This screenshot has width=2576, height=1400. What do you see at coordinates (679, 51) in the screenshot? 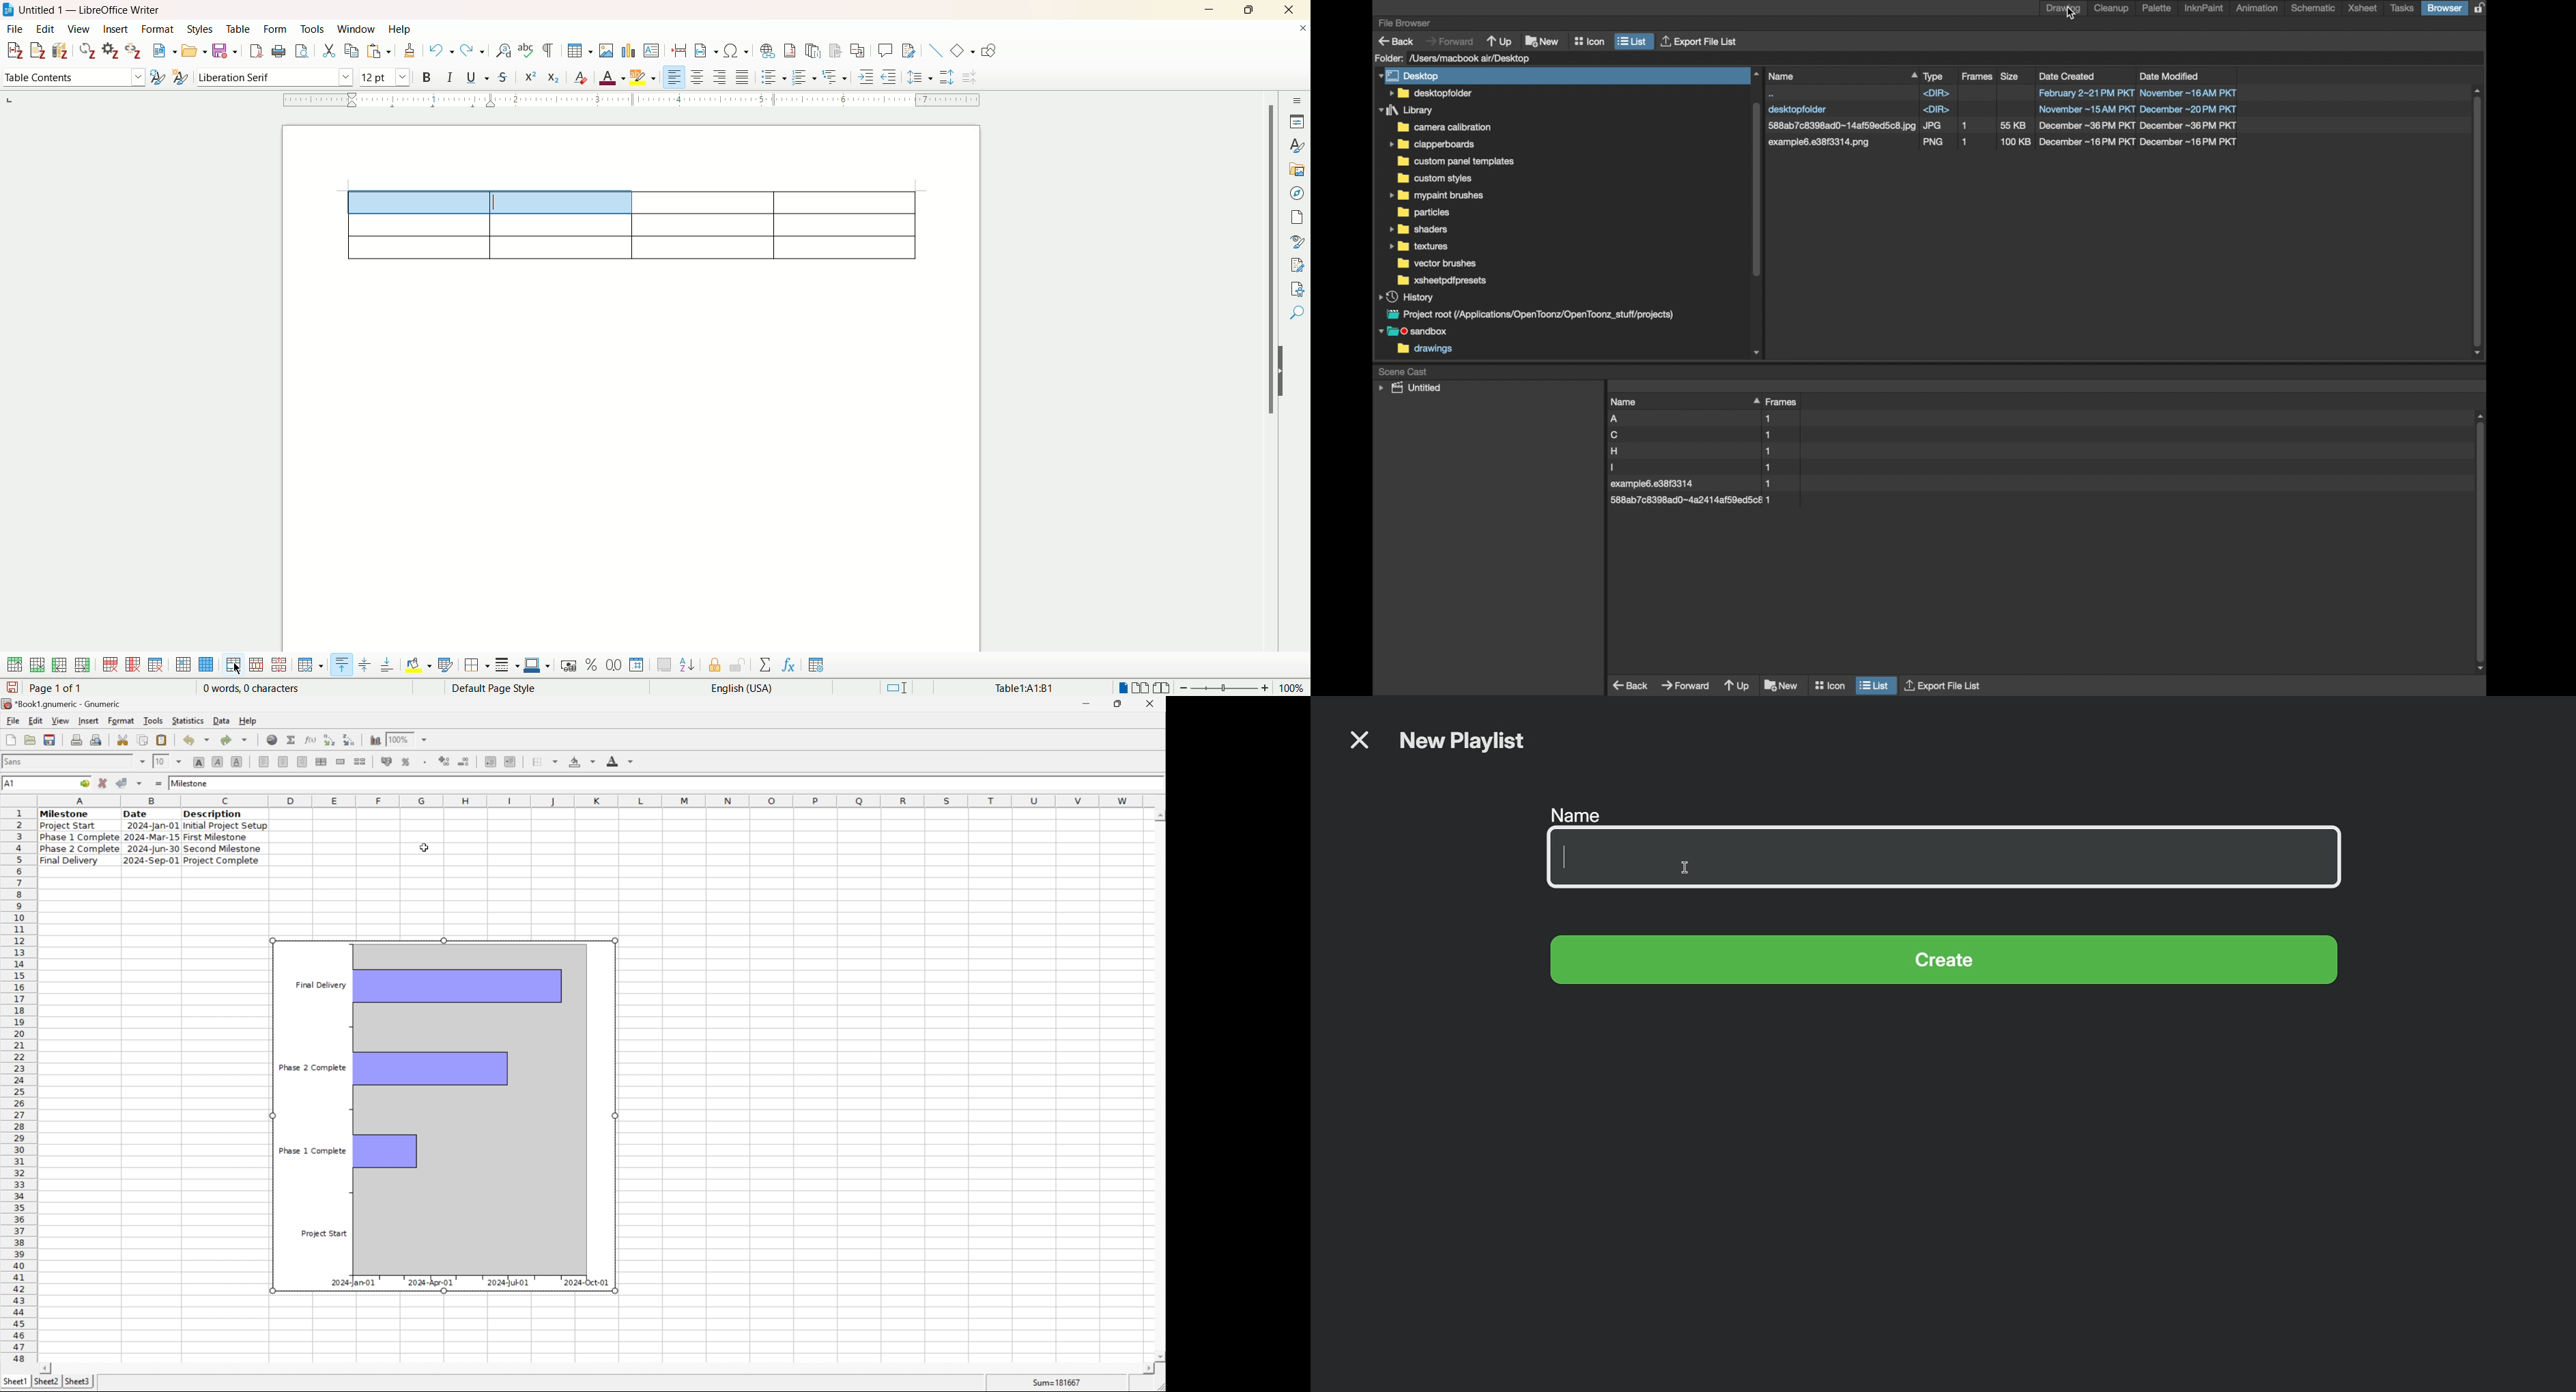
I see `insert page break` at bounding box center [679, 51].